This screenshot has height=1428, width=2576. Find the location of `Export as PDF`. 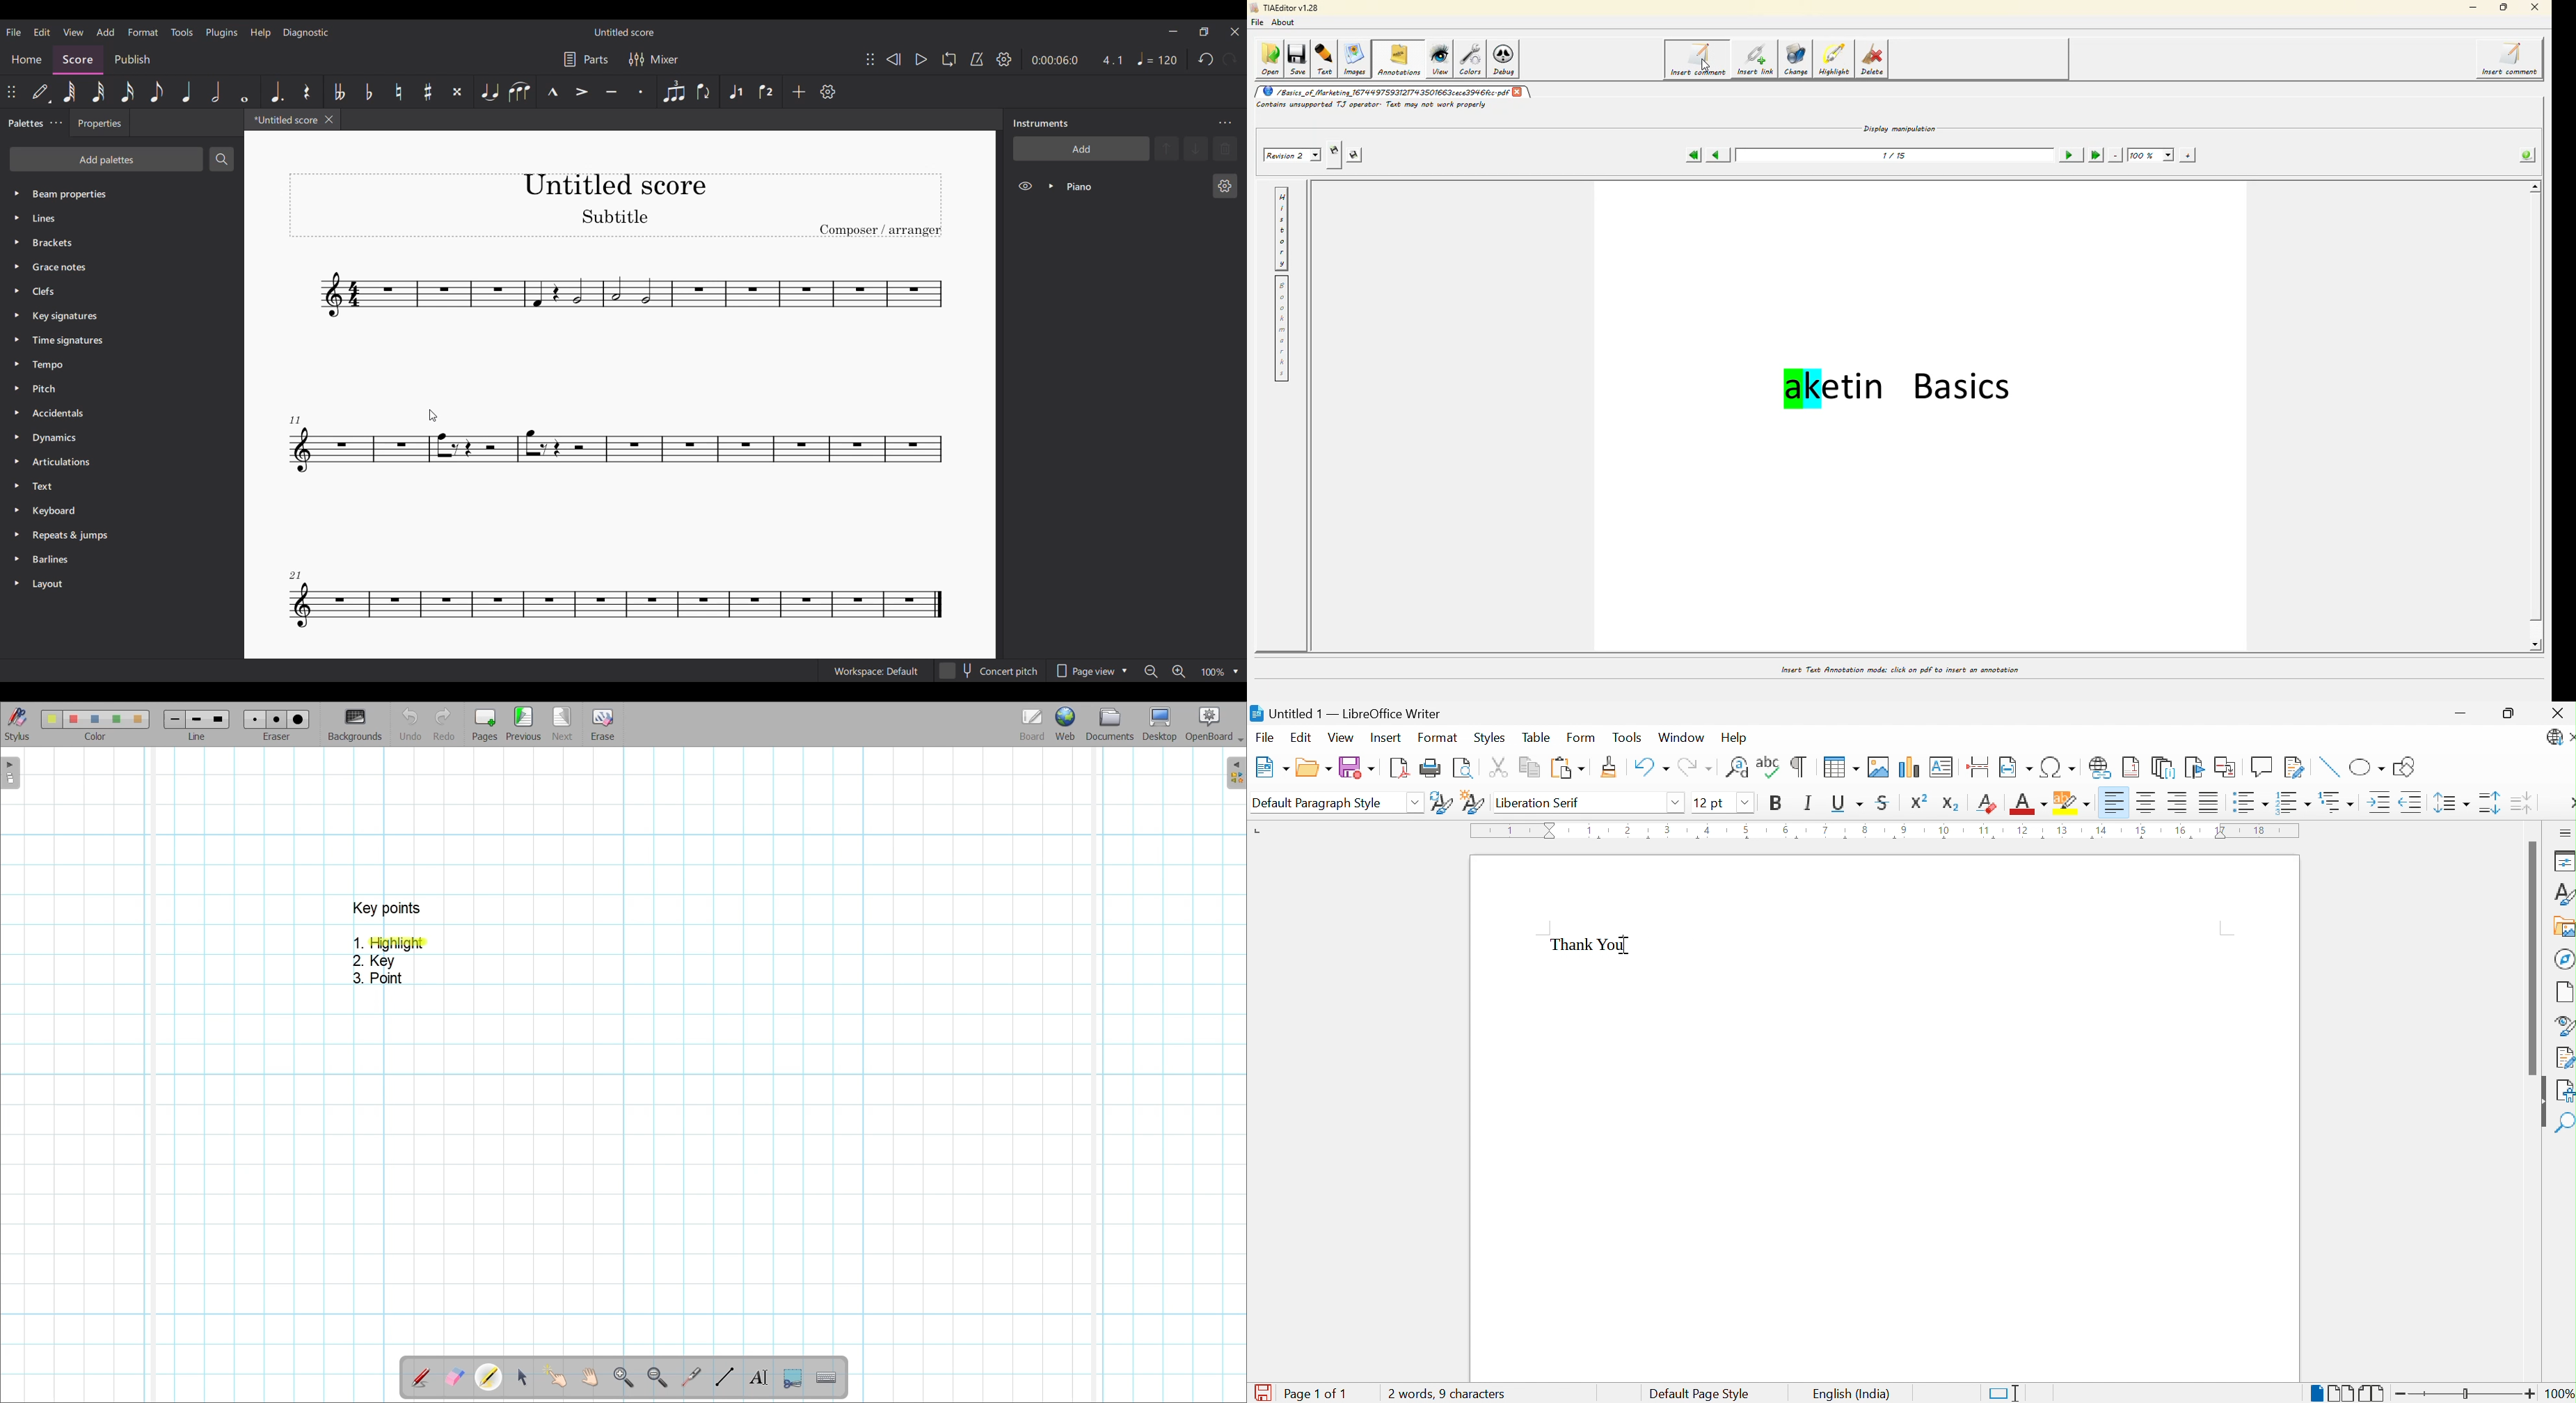

Export as PDF is located at coordinates (1399, 768).